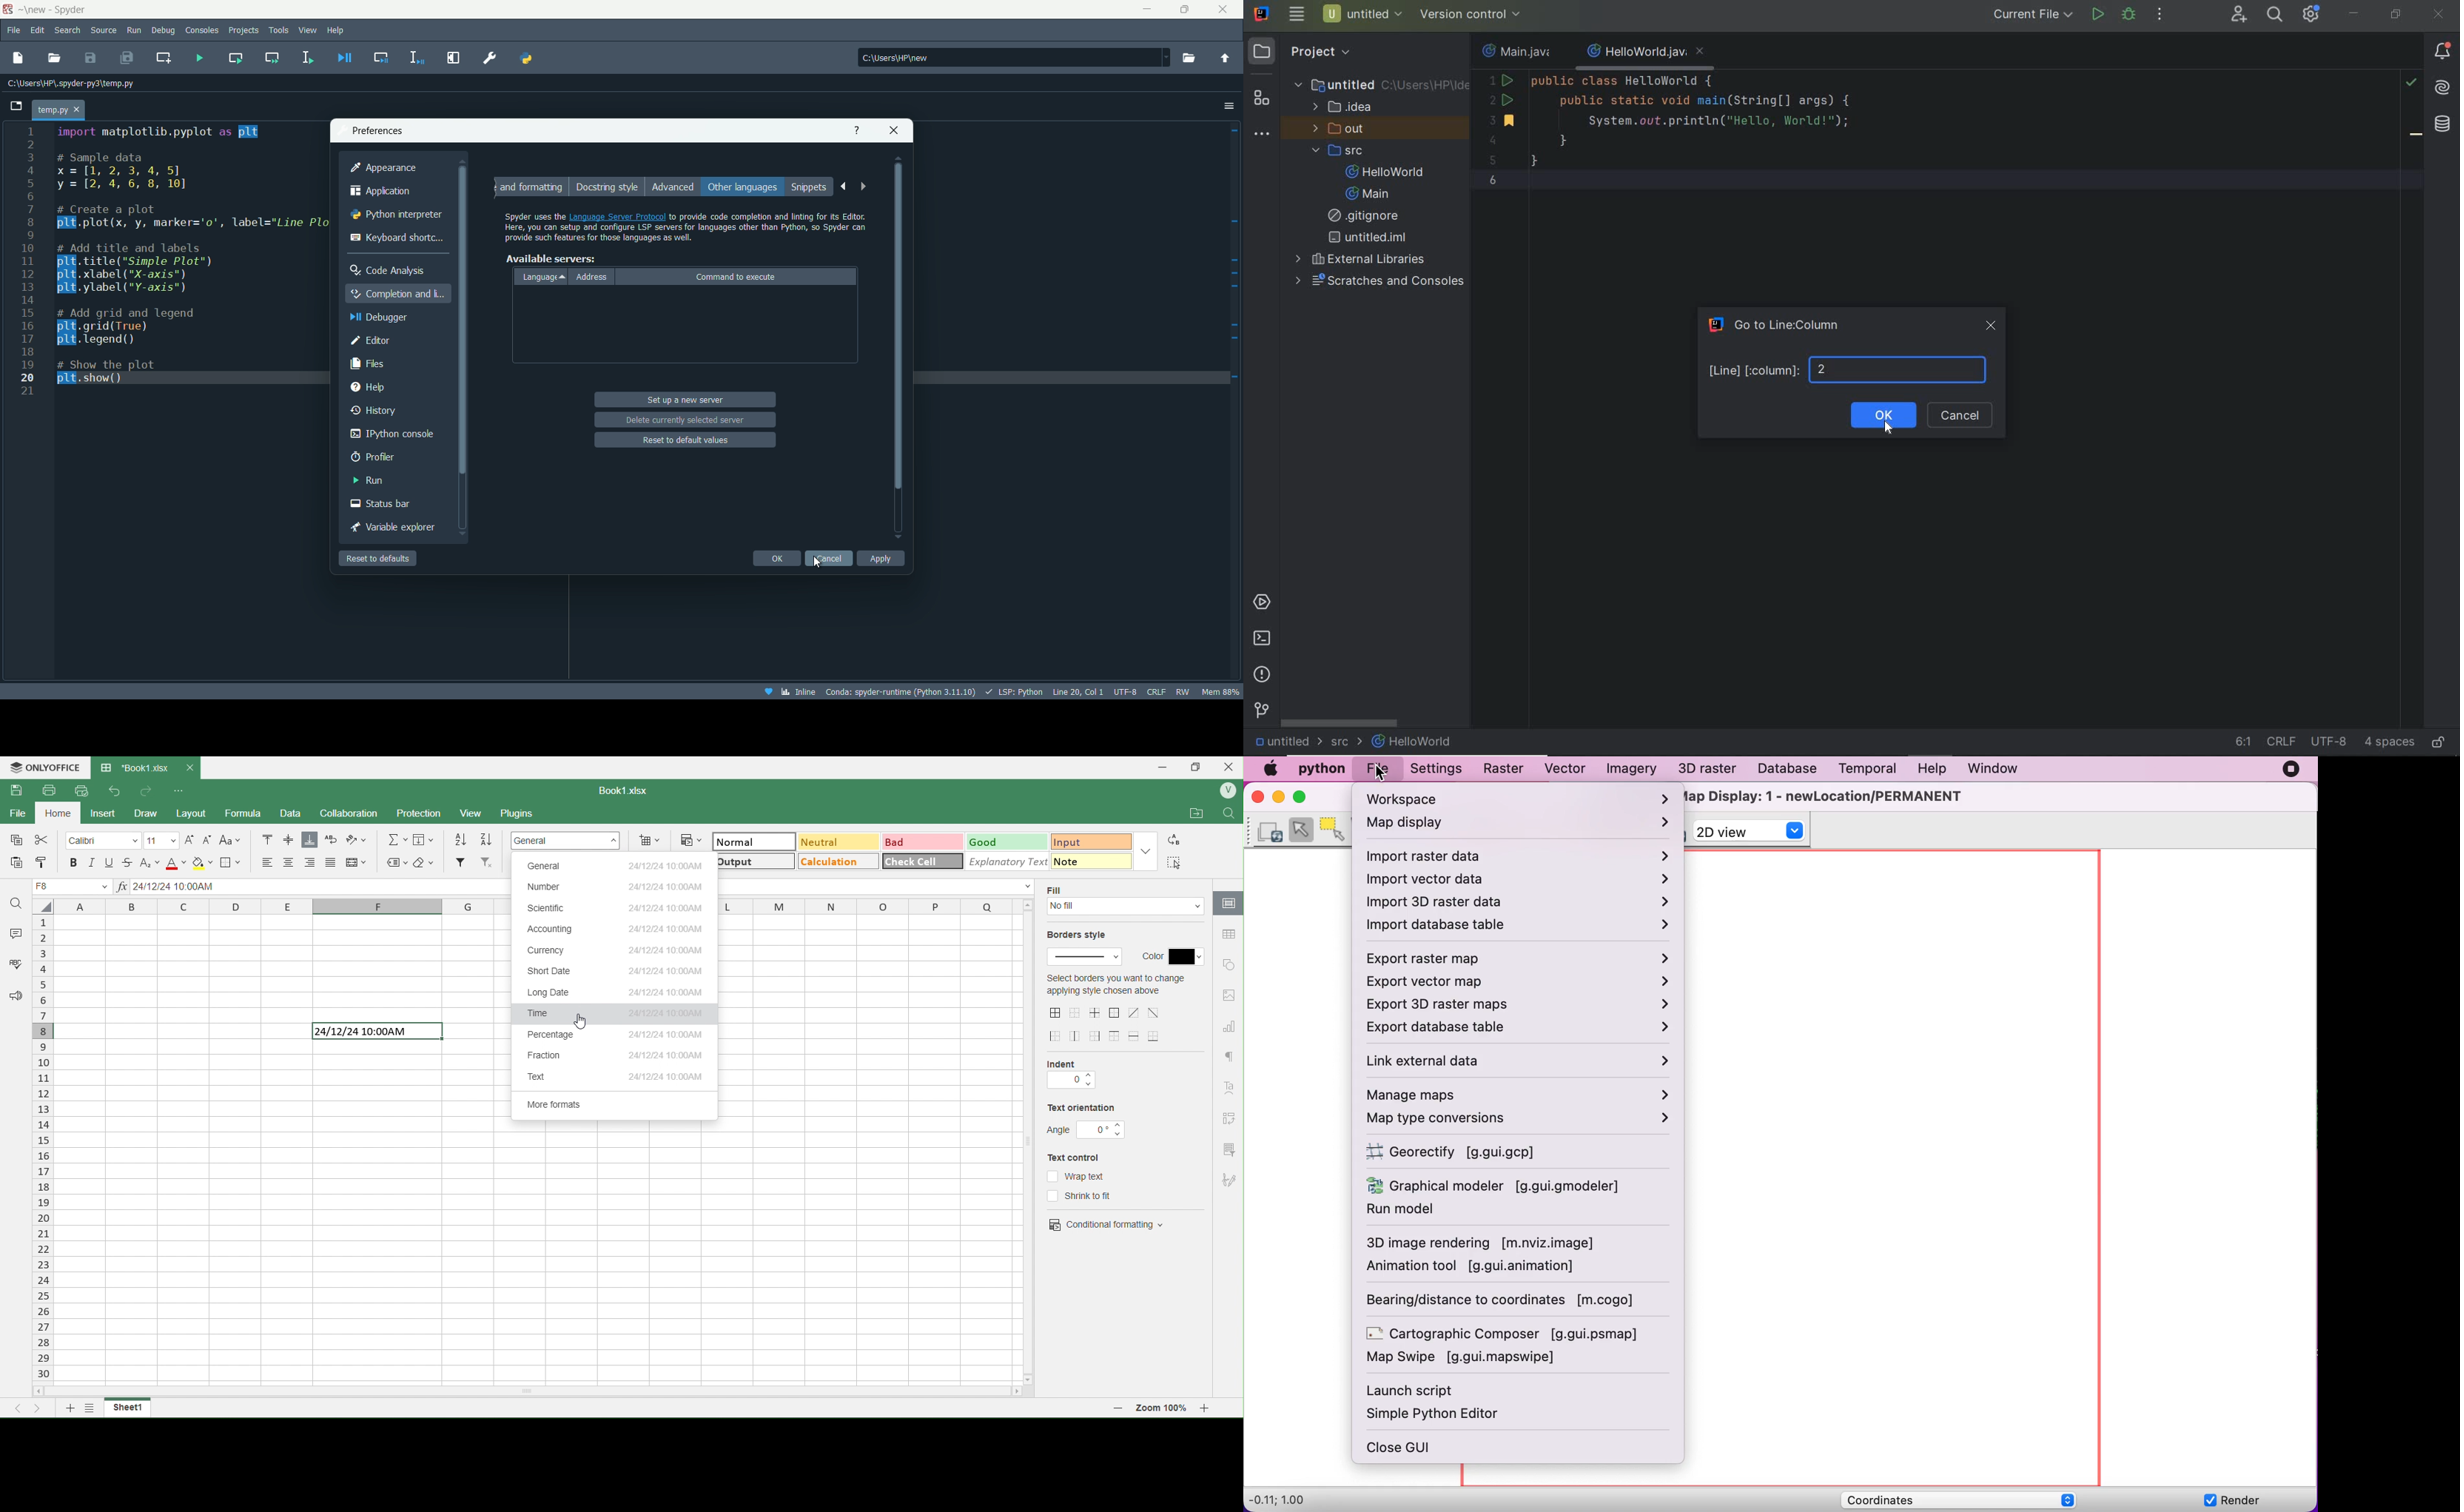 This screenshot has height=1512, width=2464. Describe the element at coordinates (569, 839) in the screenshot. I see `Number Format` at that location.